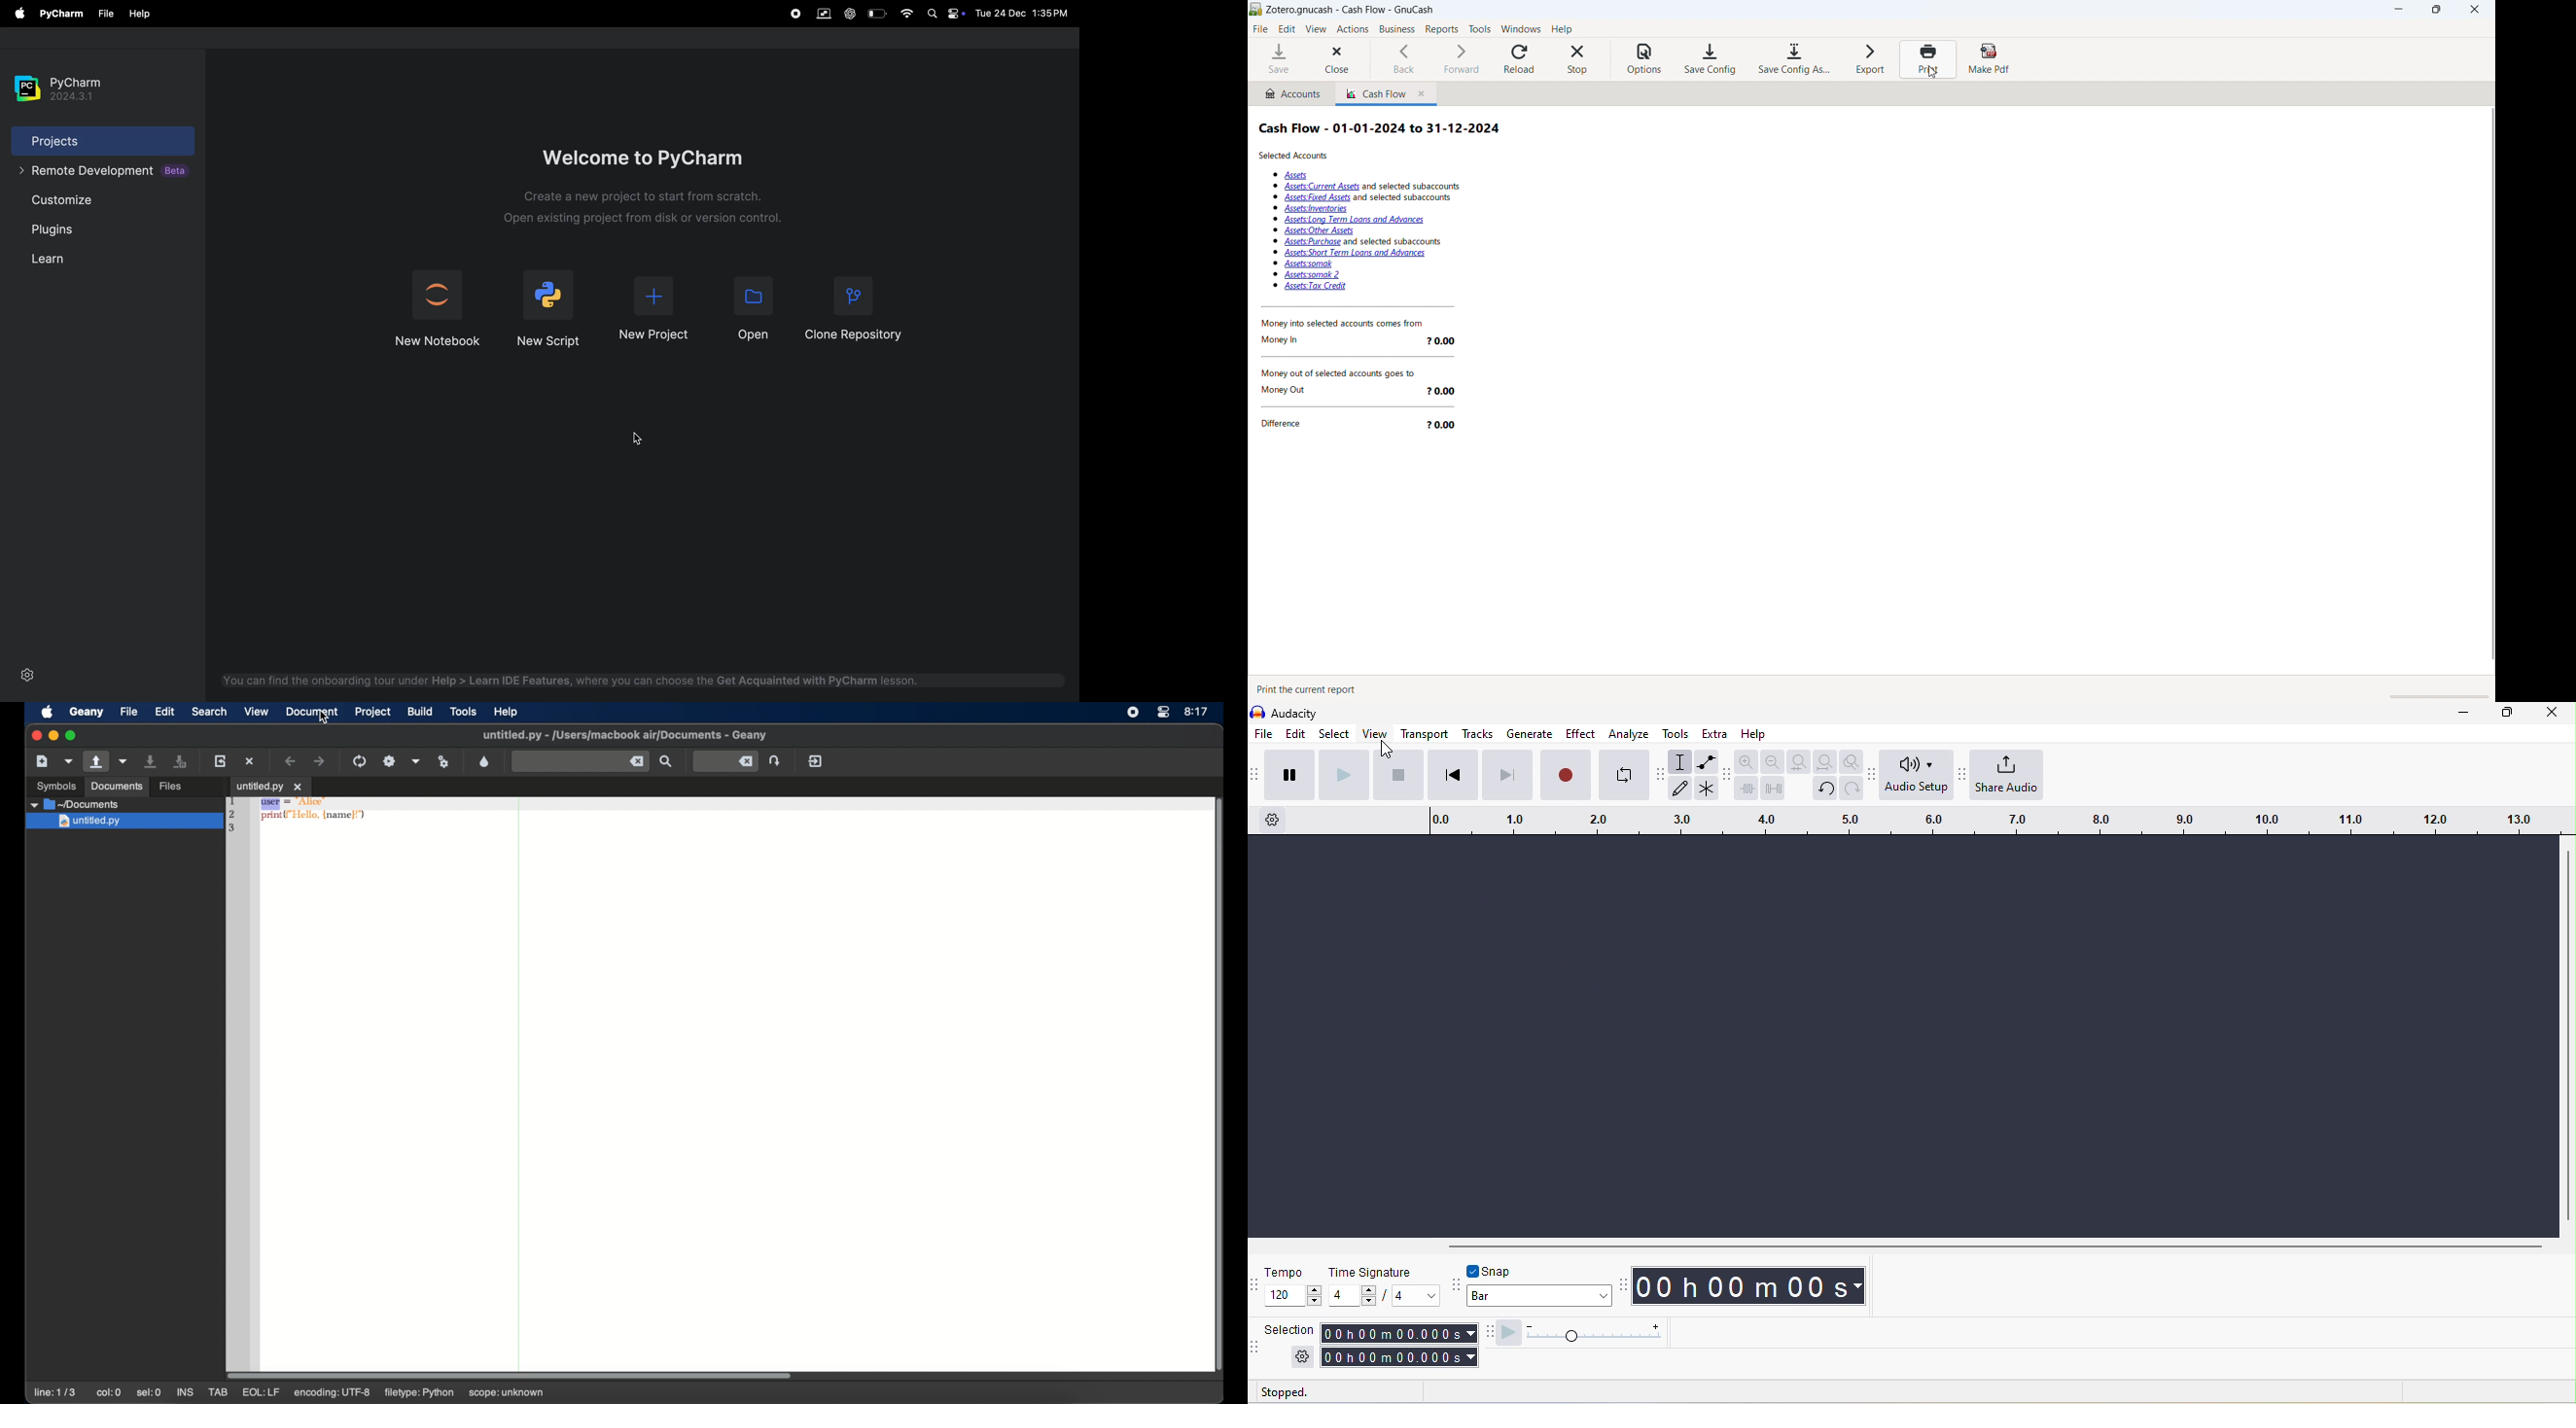 The height and width of the screenshot is (1428, 2576). I want to click on actions, so click(1353, 29).